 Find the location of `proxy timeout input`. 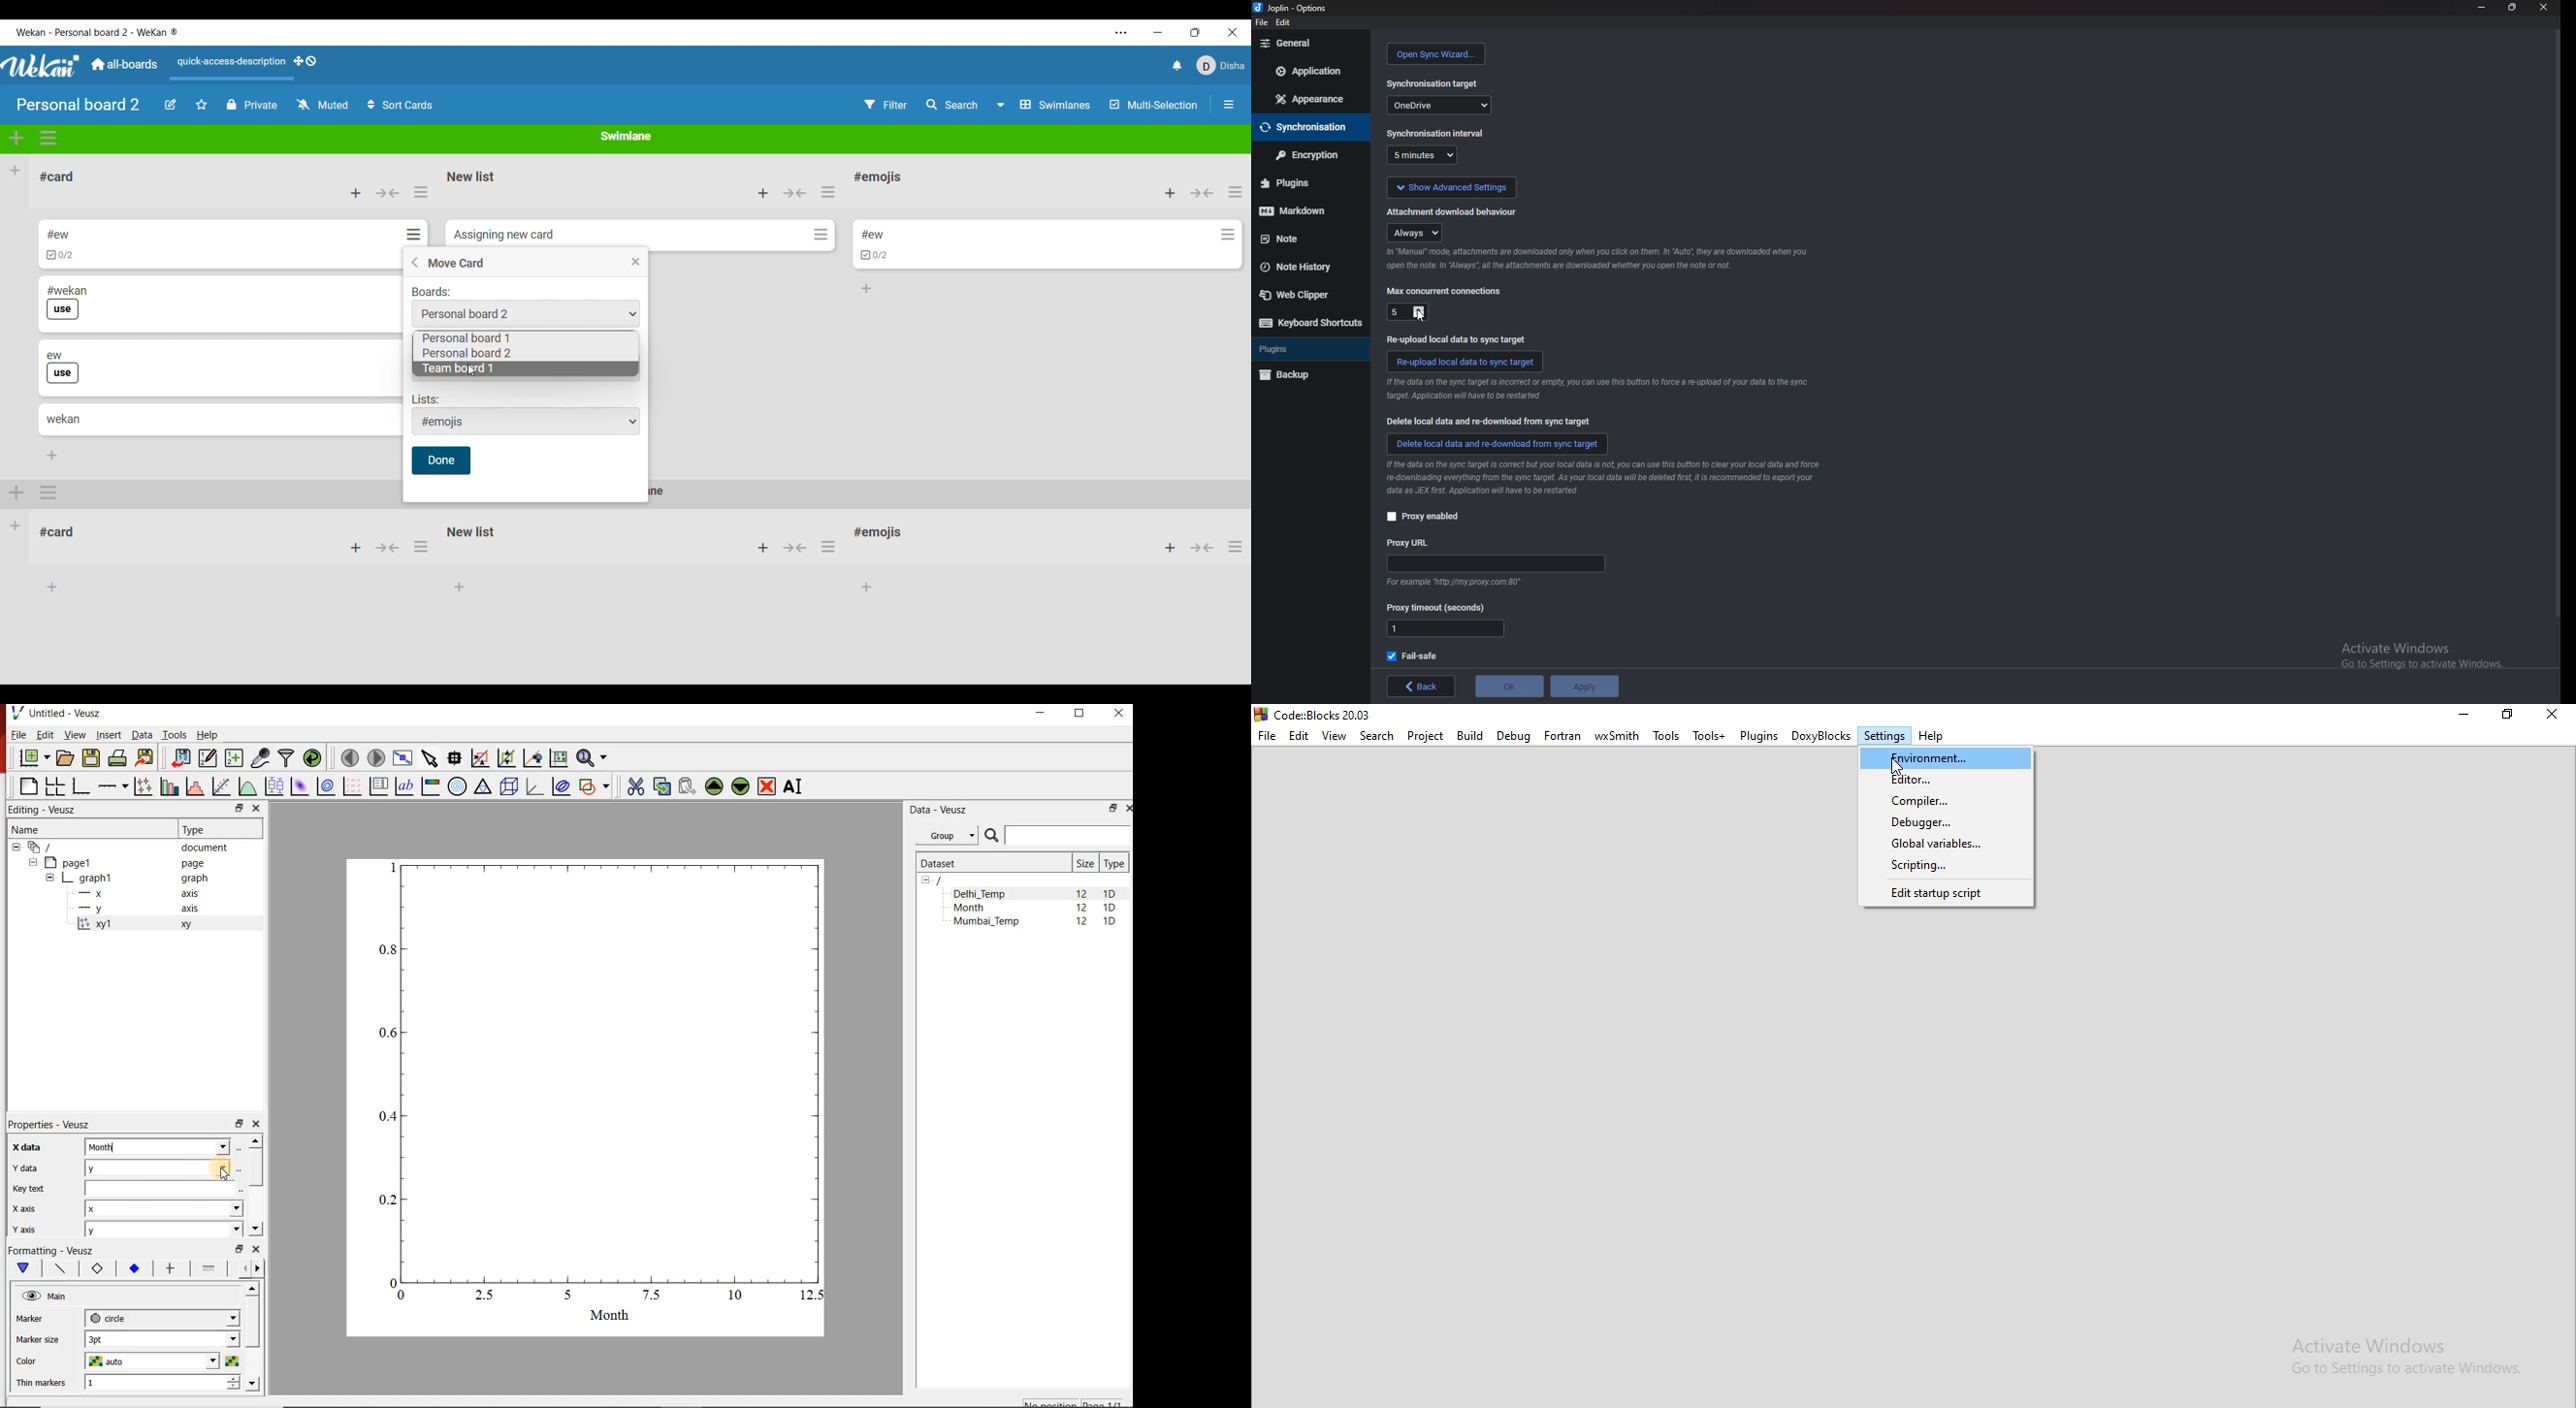

proxy timeout input is located at coordinates (1446, 630).